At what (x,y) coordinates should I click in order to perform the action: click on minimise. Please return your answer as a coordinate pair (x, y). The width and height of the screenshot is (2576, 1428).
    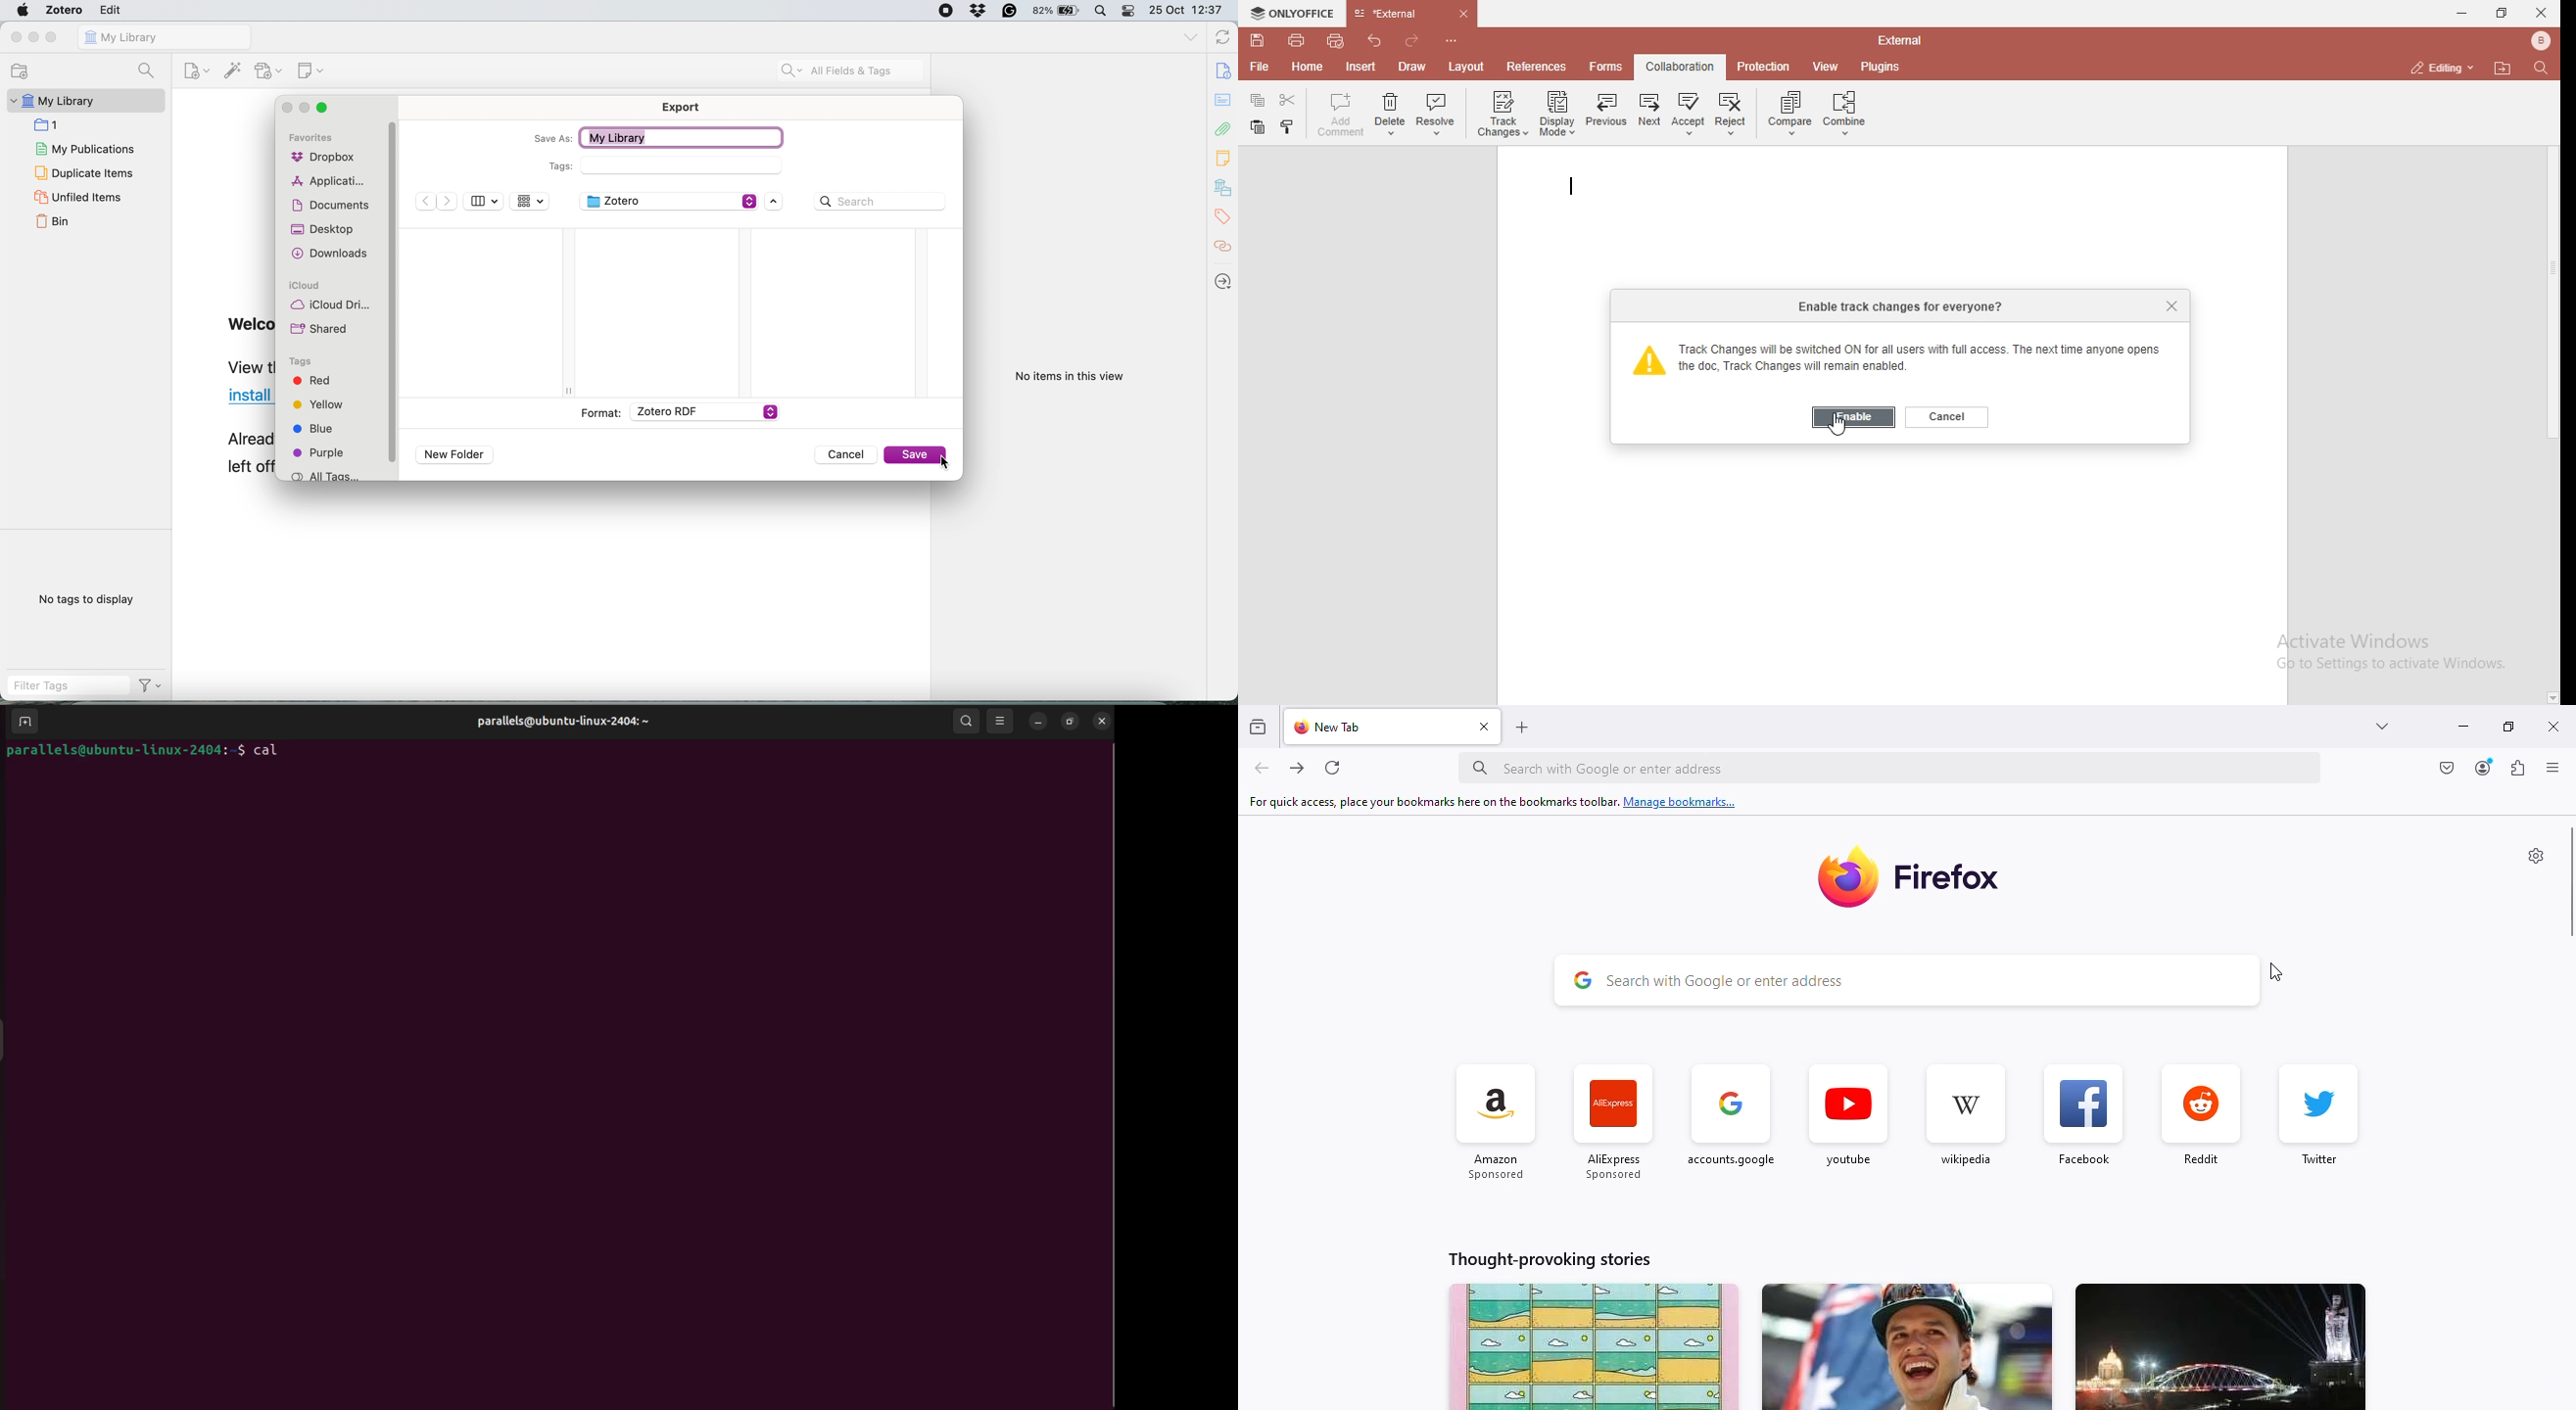
    Looking at the image, I should click on (2460, 13).